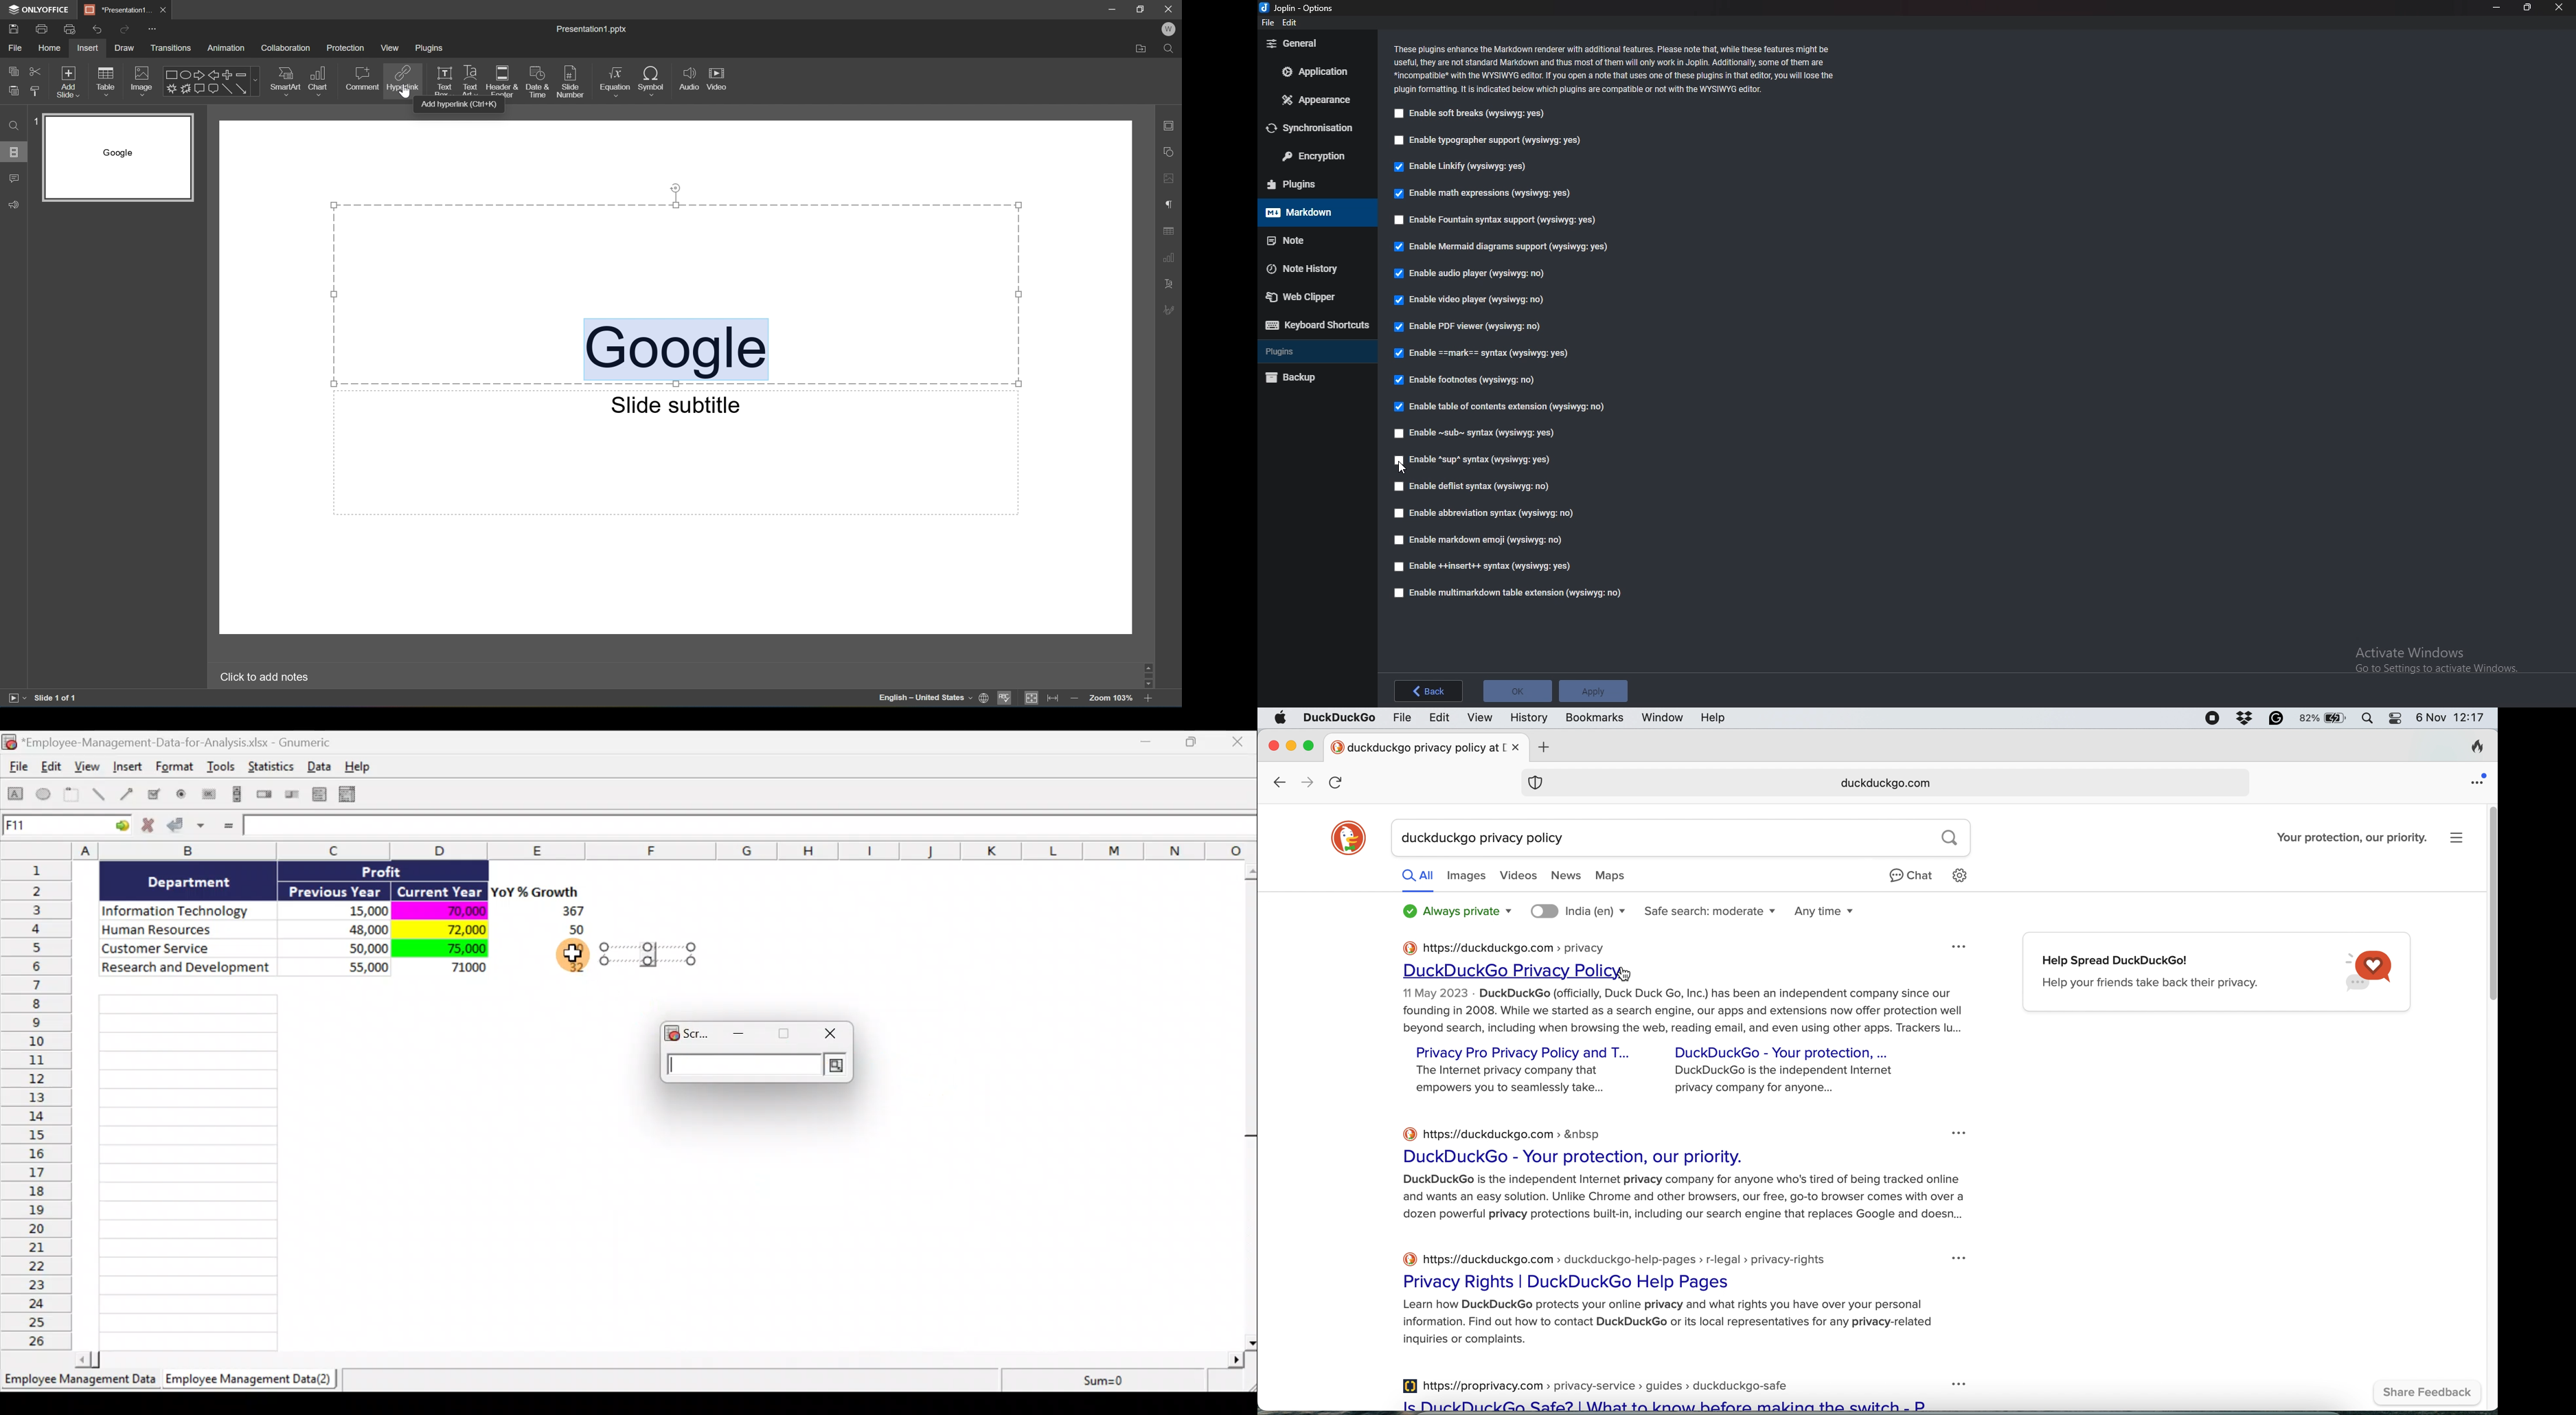  I want to click on Enable “sup” syntax (wysiwyg: yes), so click(1473, 460).